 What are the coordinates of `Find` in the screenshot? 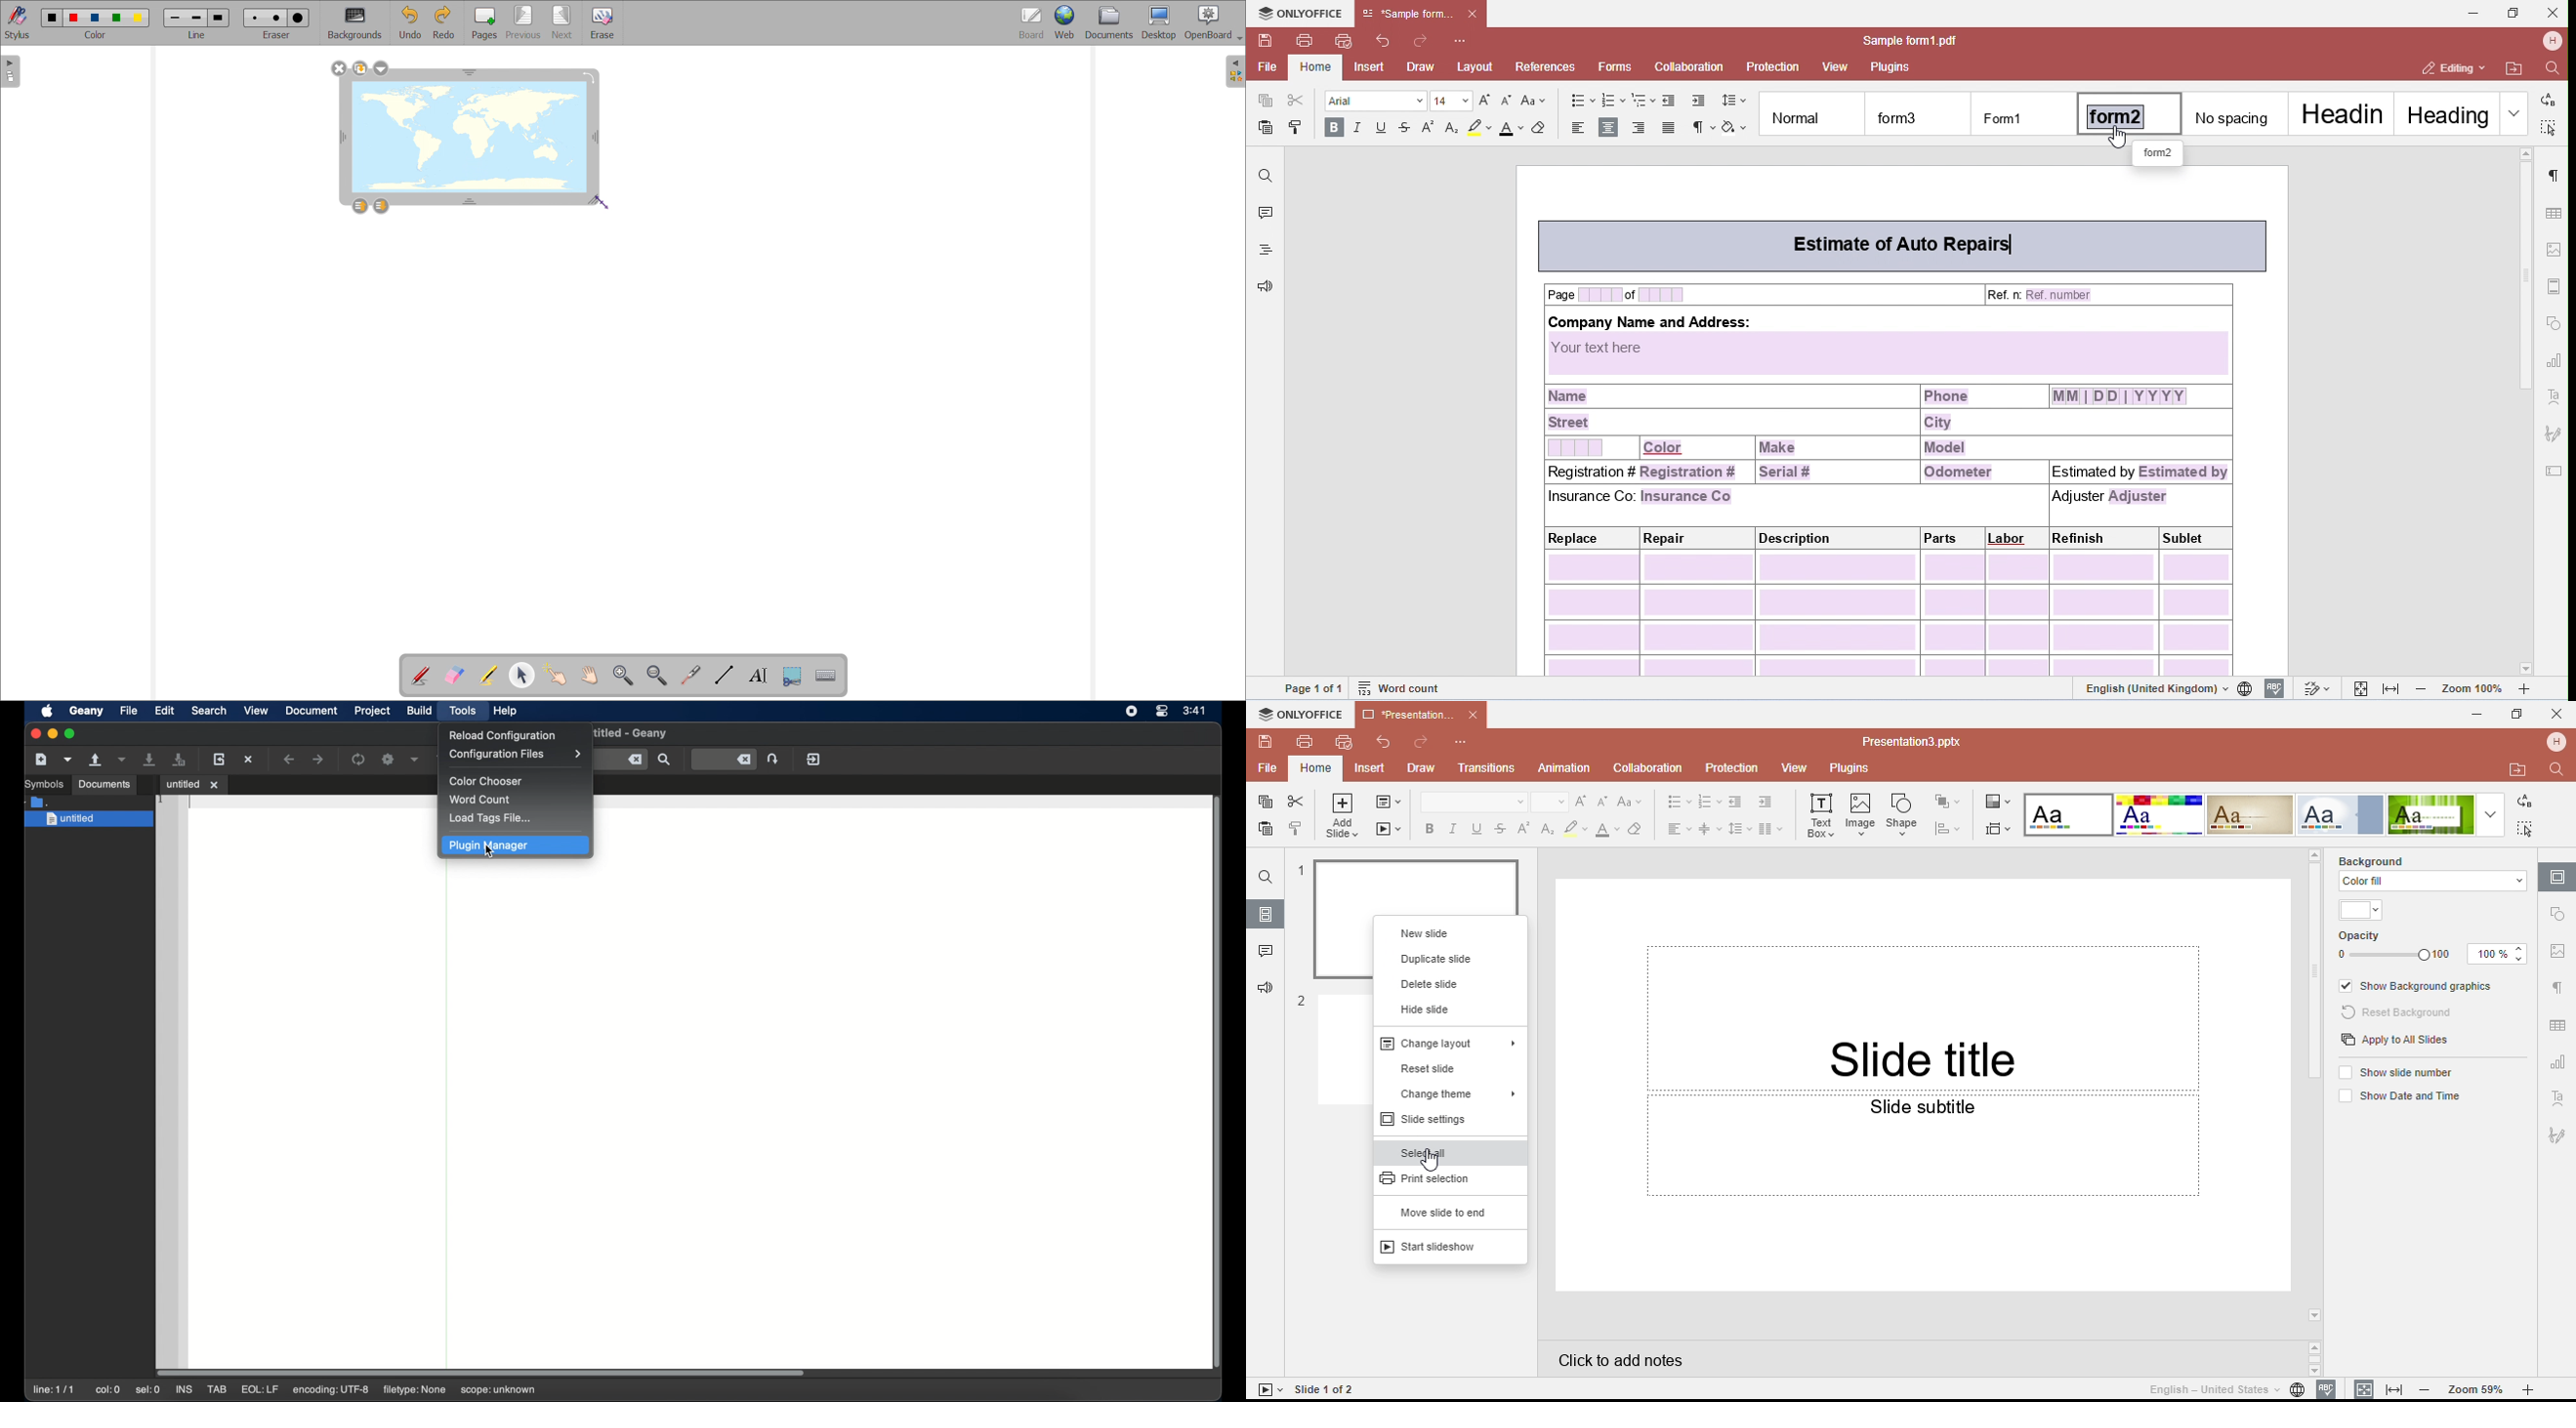 It's located at (1265, 877).